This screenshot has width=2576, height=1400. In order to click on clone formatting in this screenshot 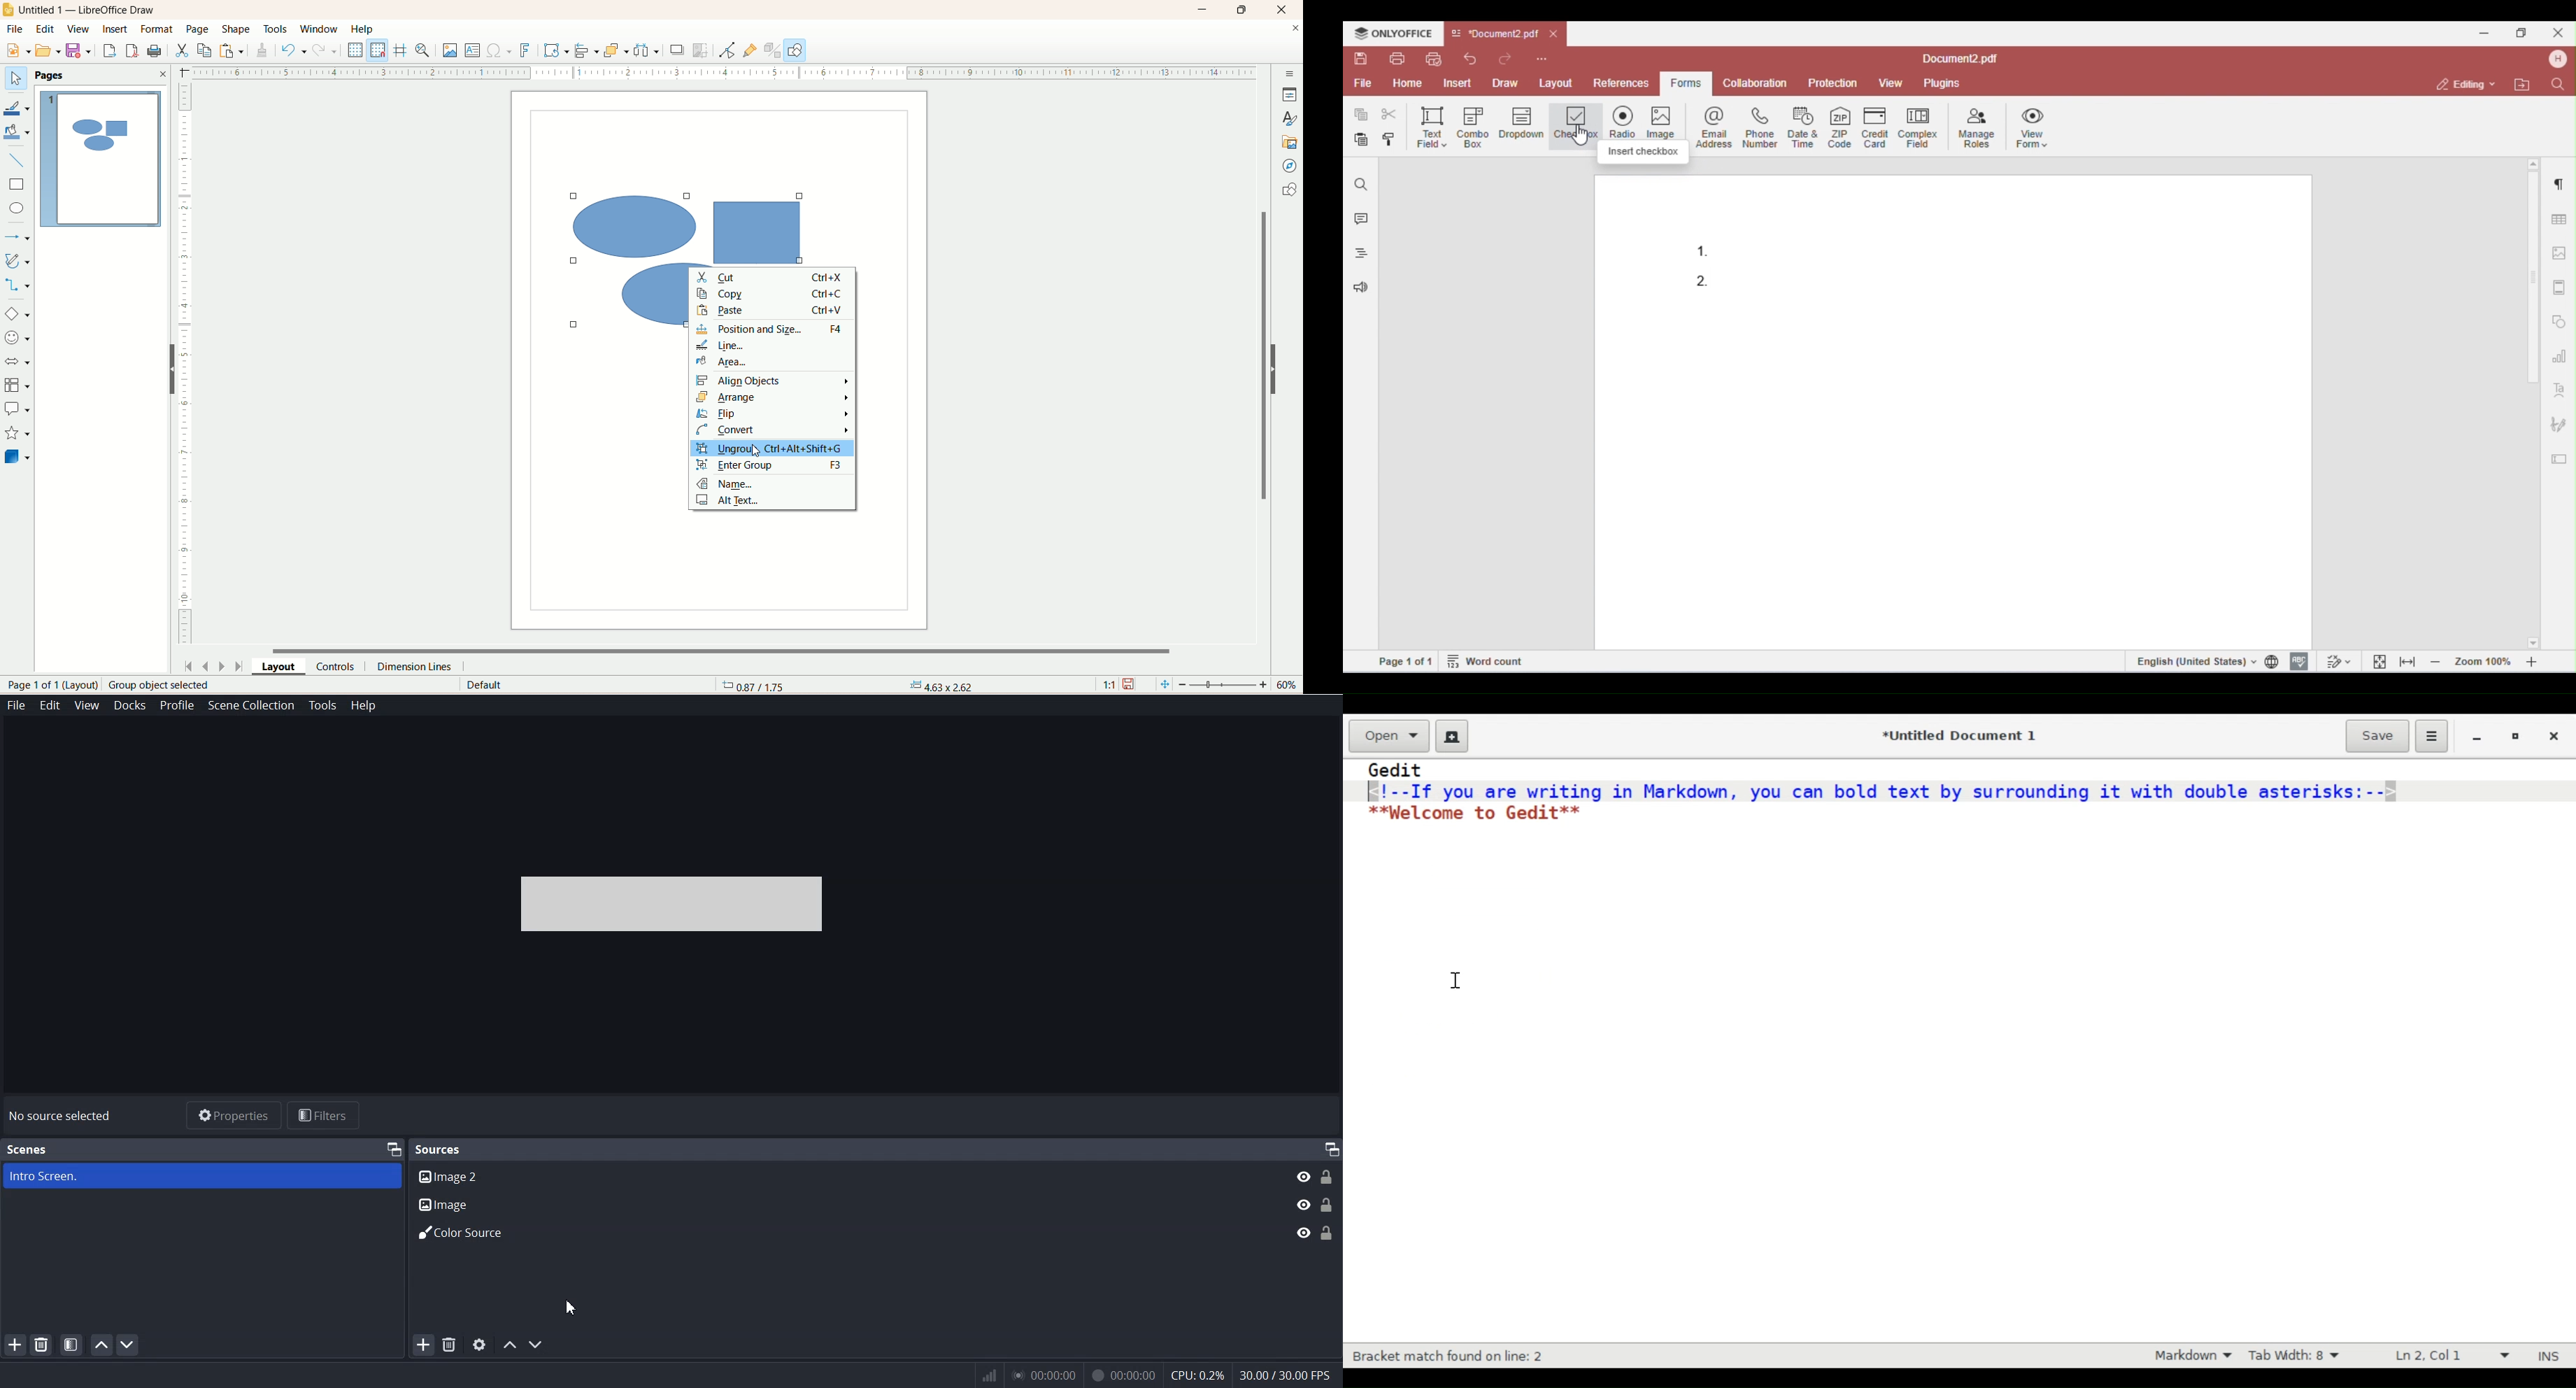, I will do `click(263, 50)`.